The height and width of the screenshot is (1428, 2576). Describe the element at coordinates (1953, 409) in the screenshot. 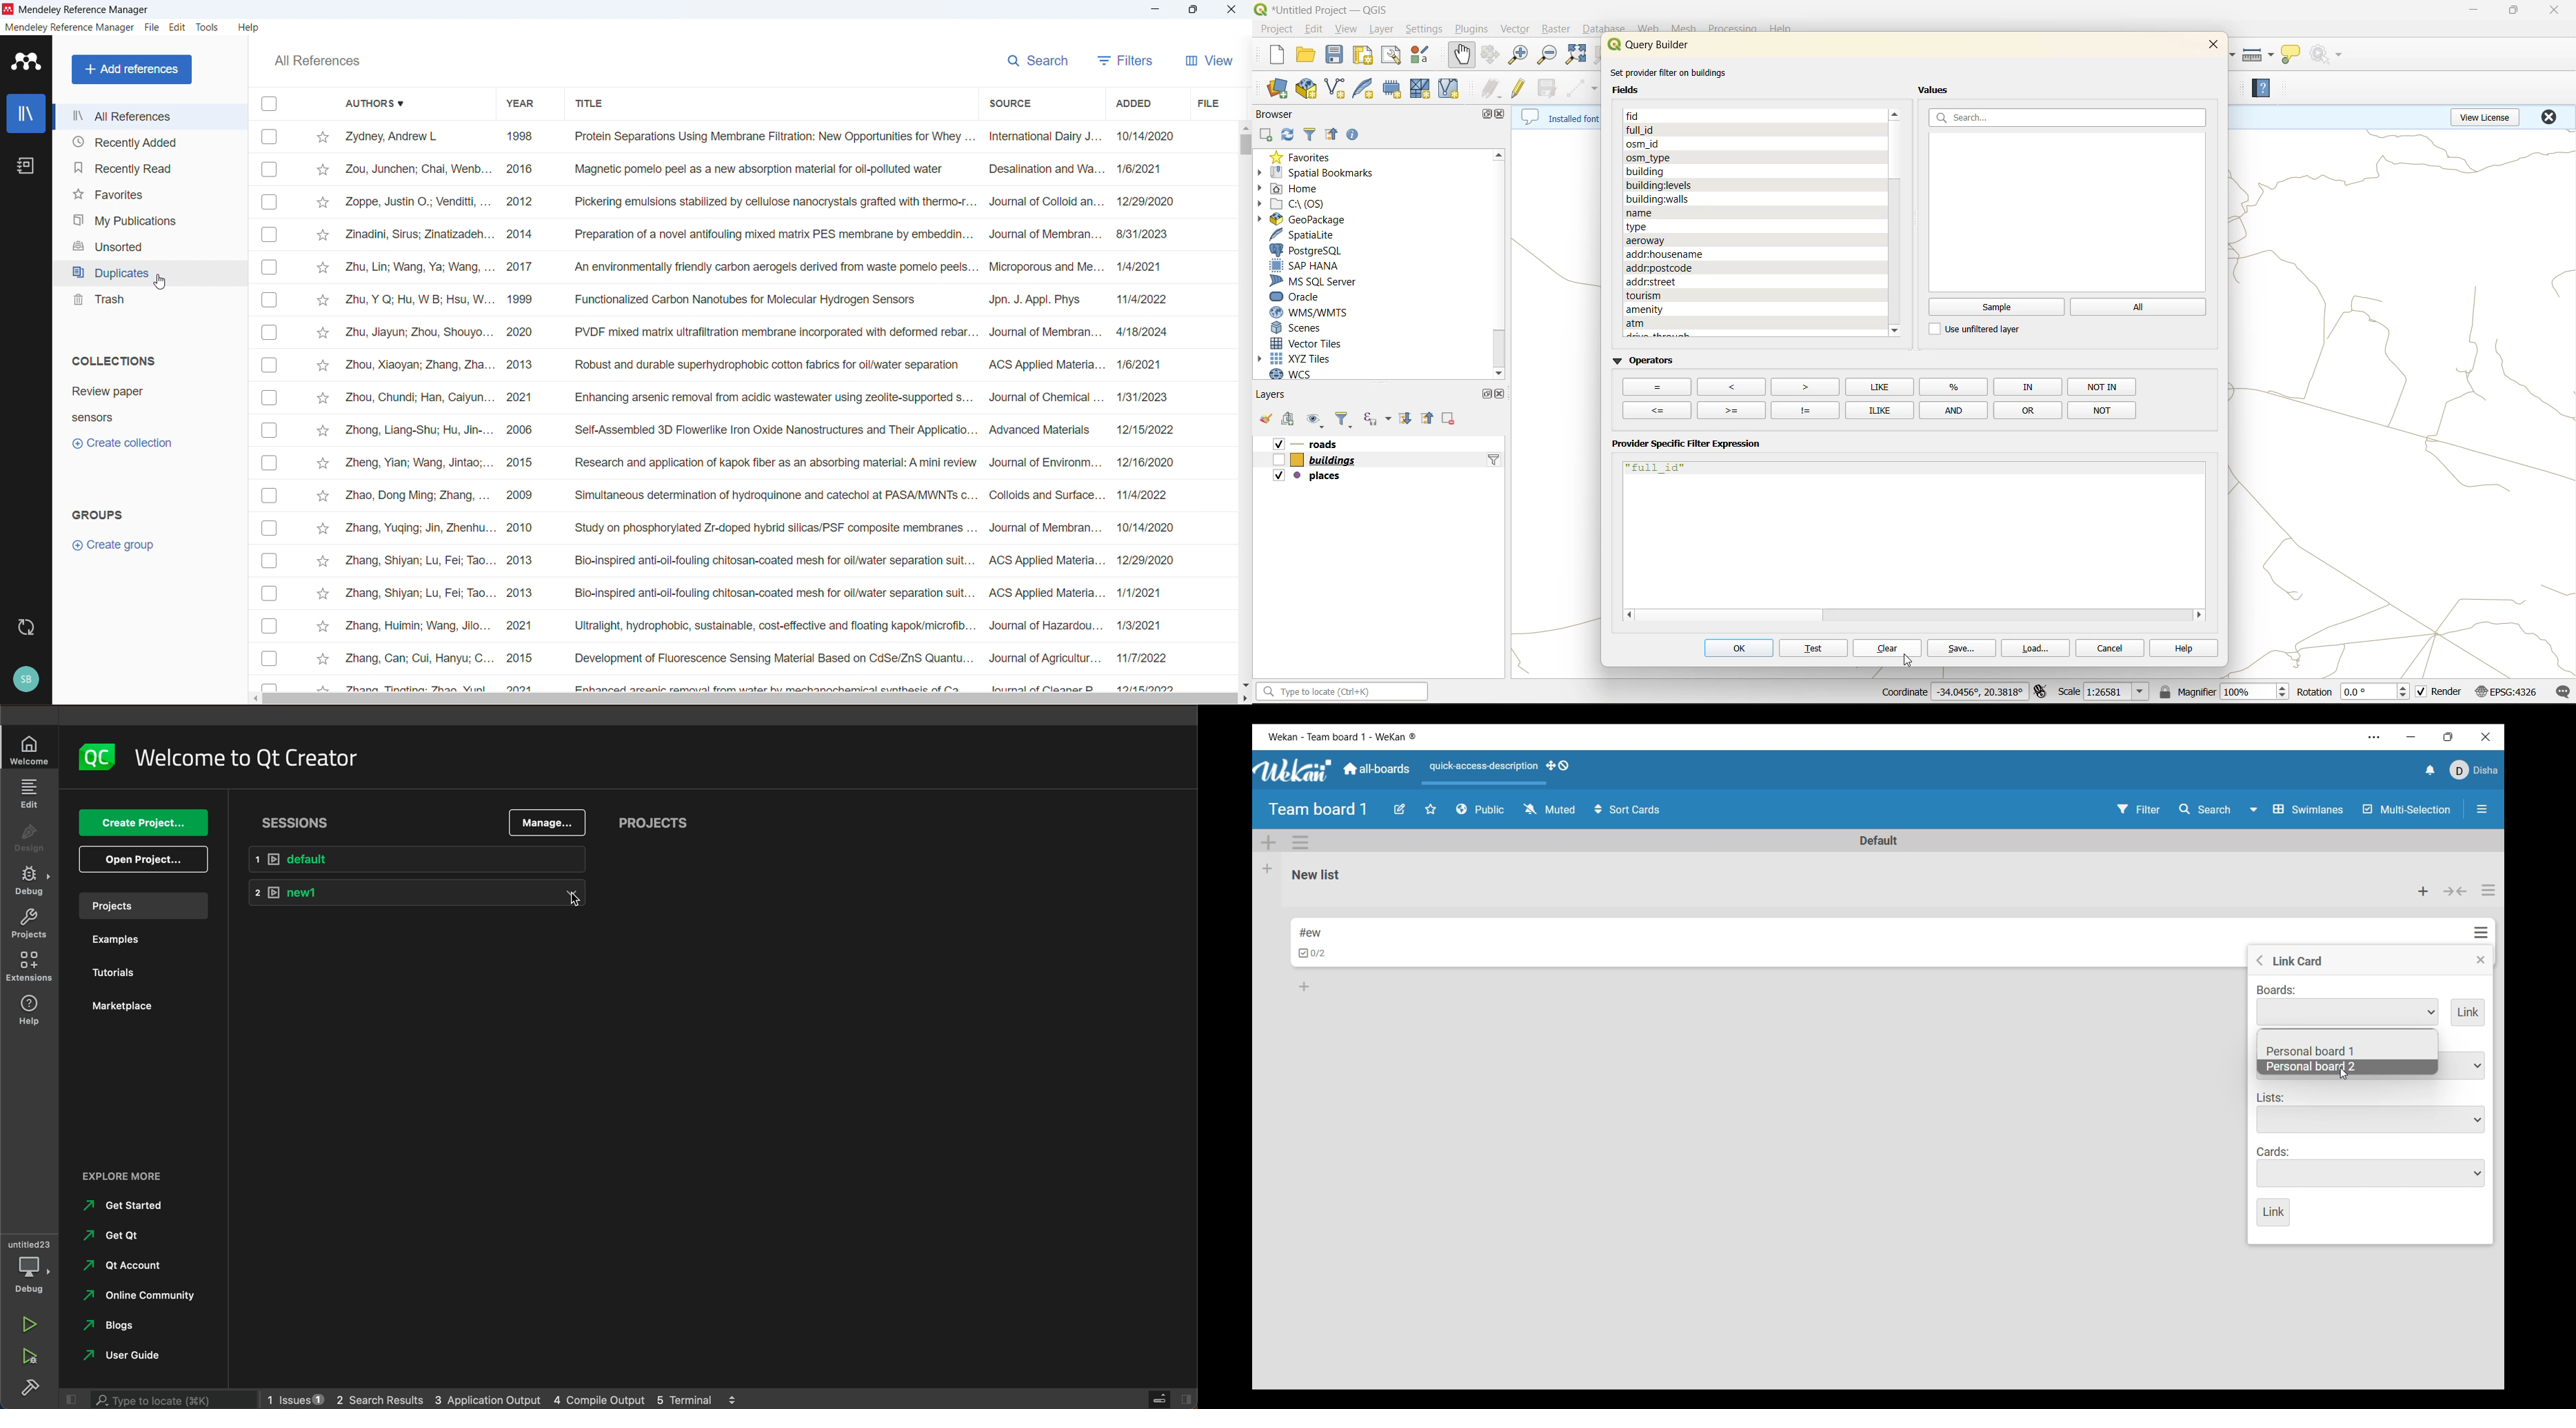

I see `opertators` at that location.